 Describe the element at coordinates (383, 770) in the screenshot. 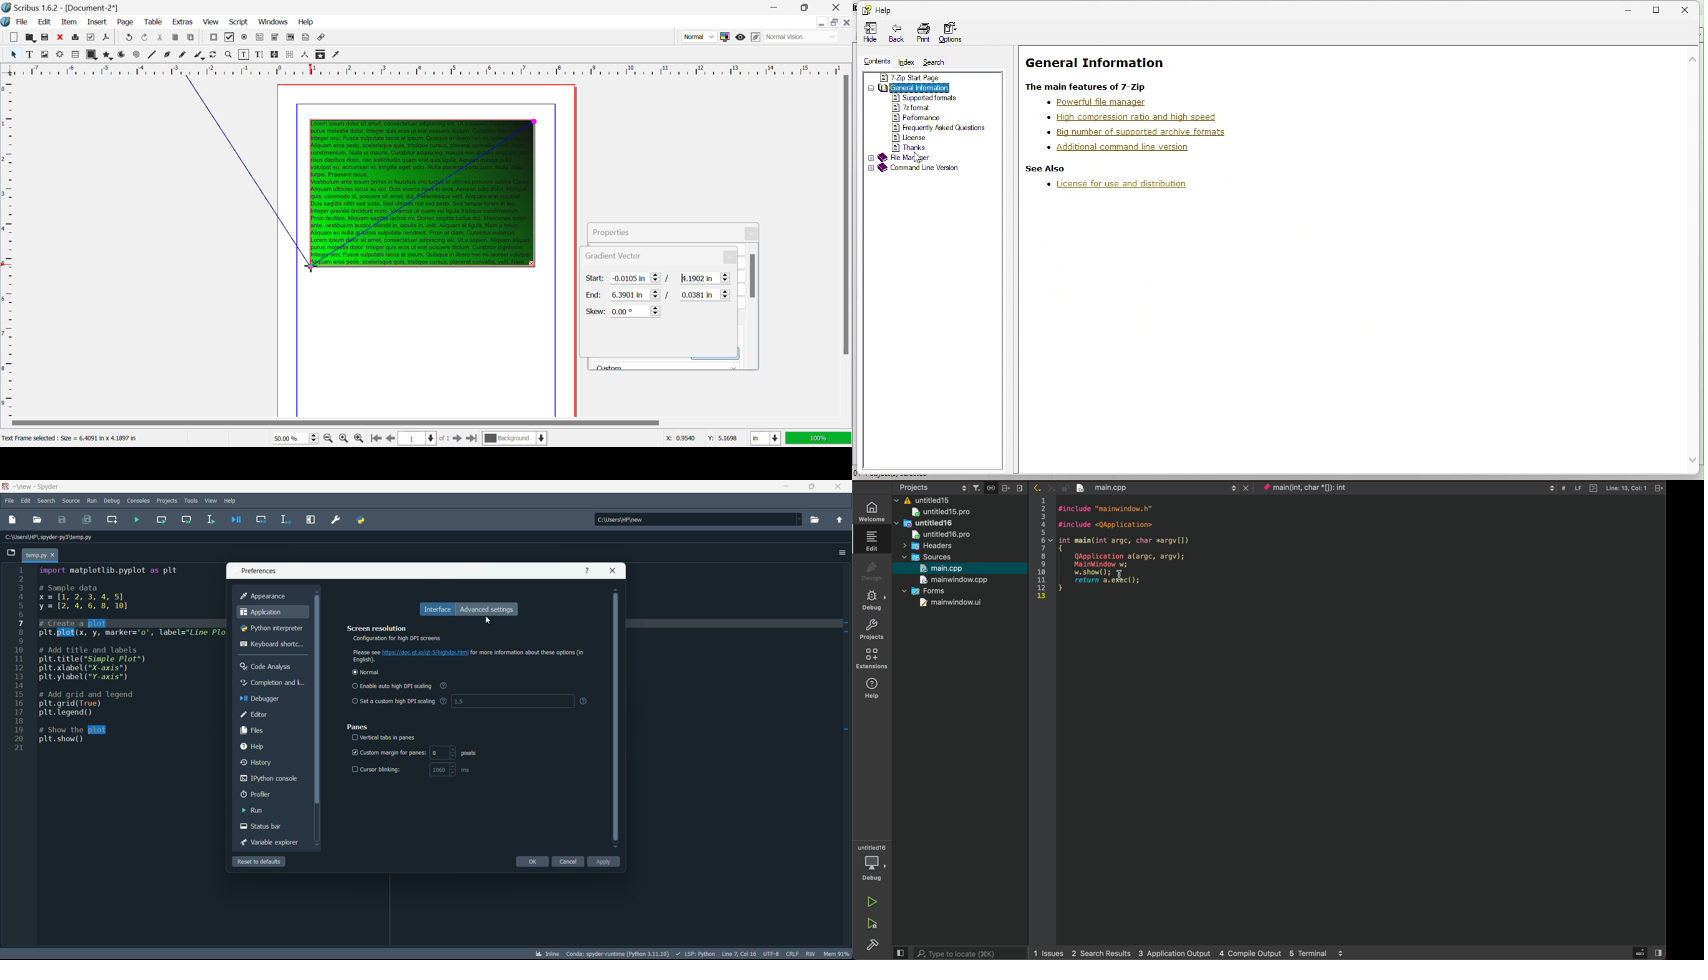

I see `cursor blinking` at that location.